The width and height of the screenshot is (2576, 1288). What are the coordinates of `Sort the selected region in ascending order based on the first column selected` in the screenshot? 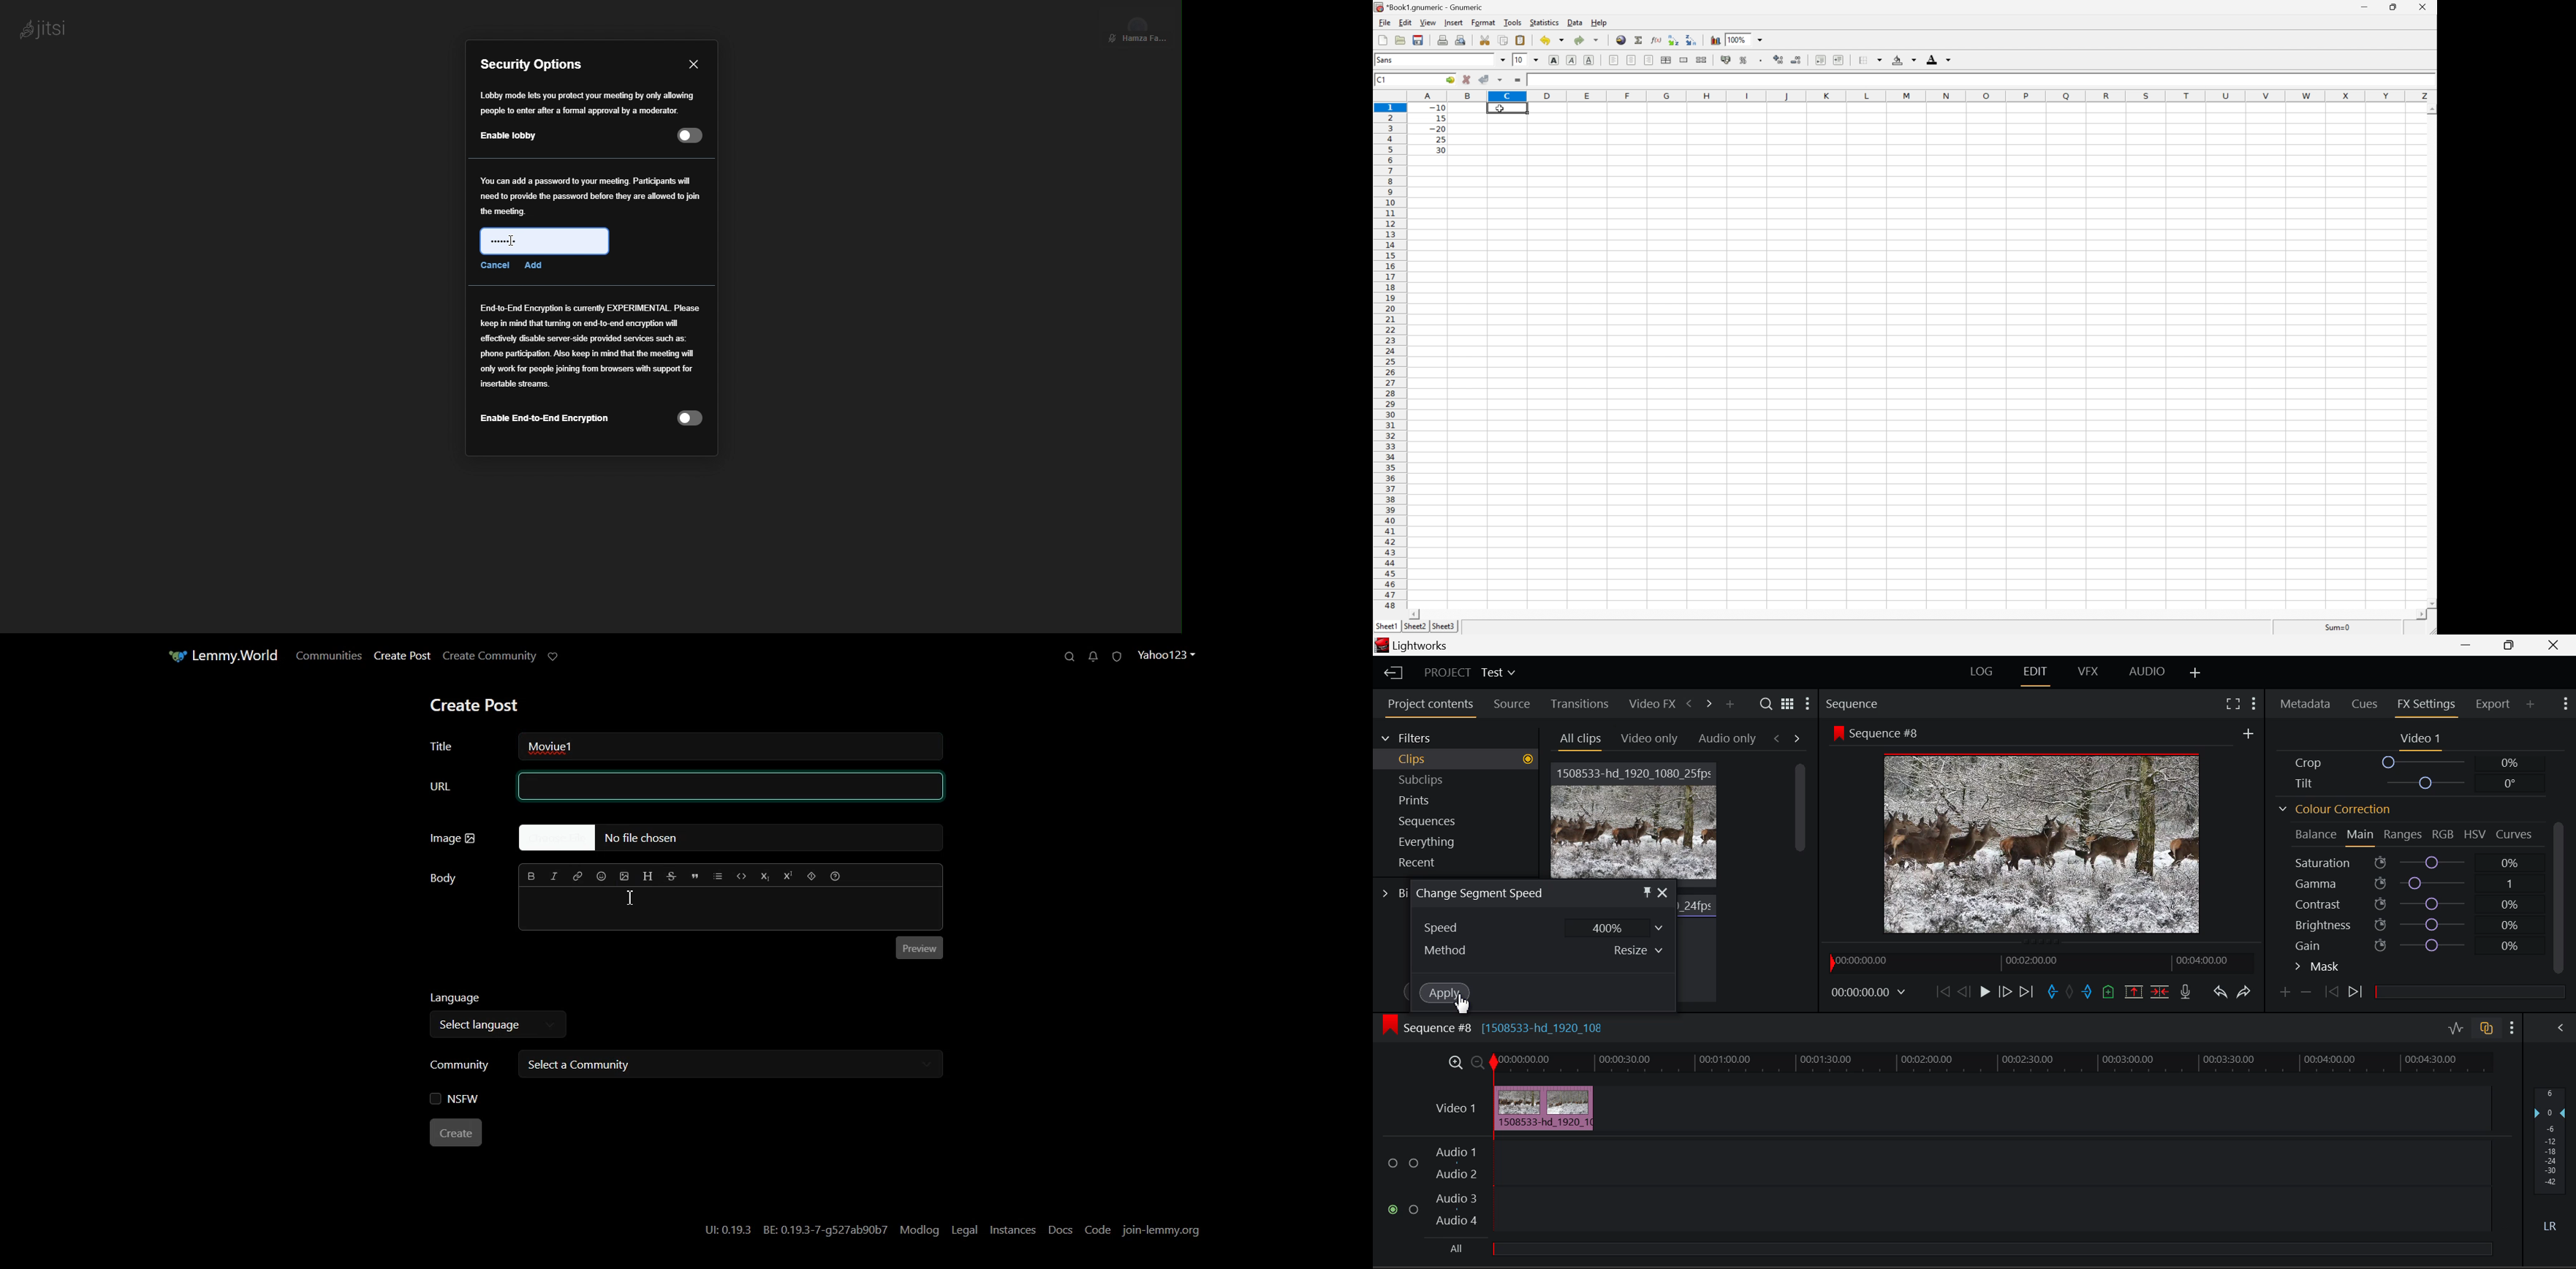 It's located at (1672, 40).